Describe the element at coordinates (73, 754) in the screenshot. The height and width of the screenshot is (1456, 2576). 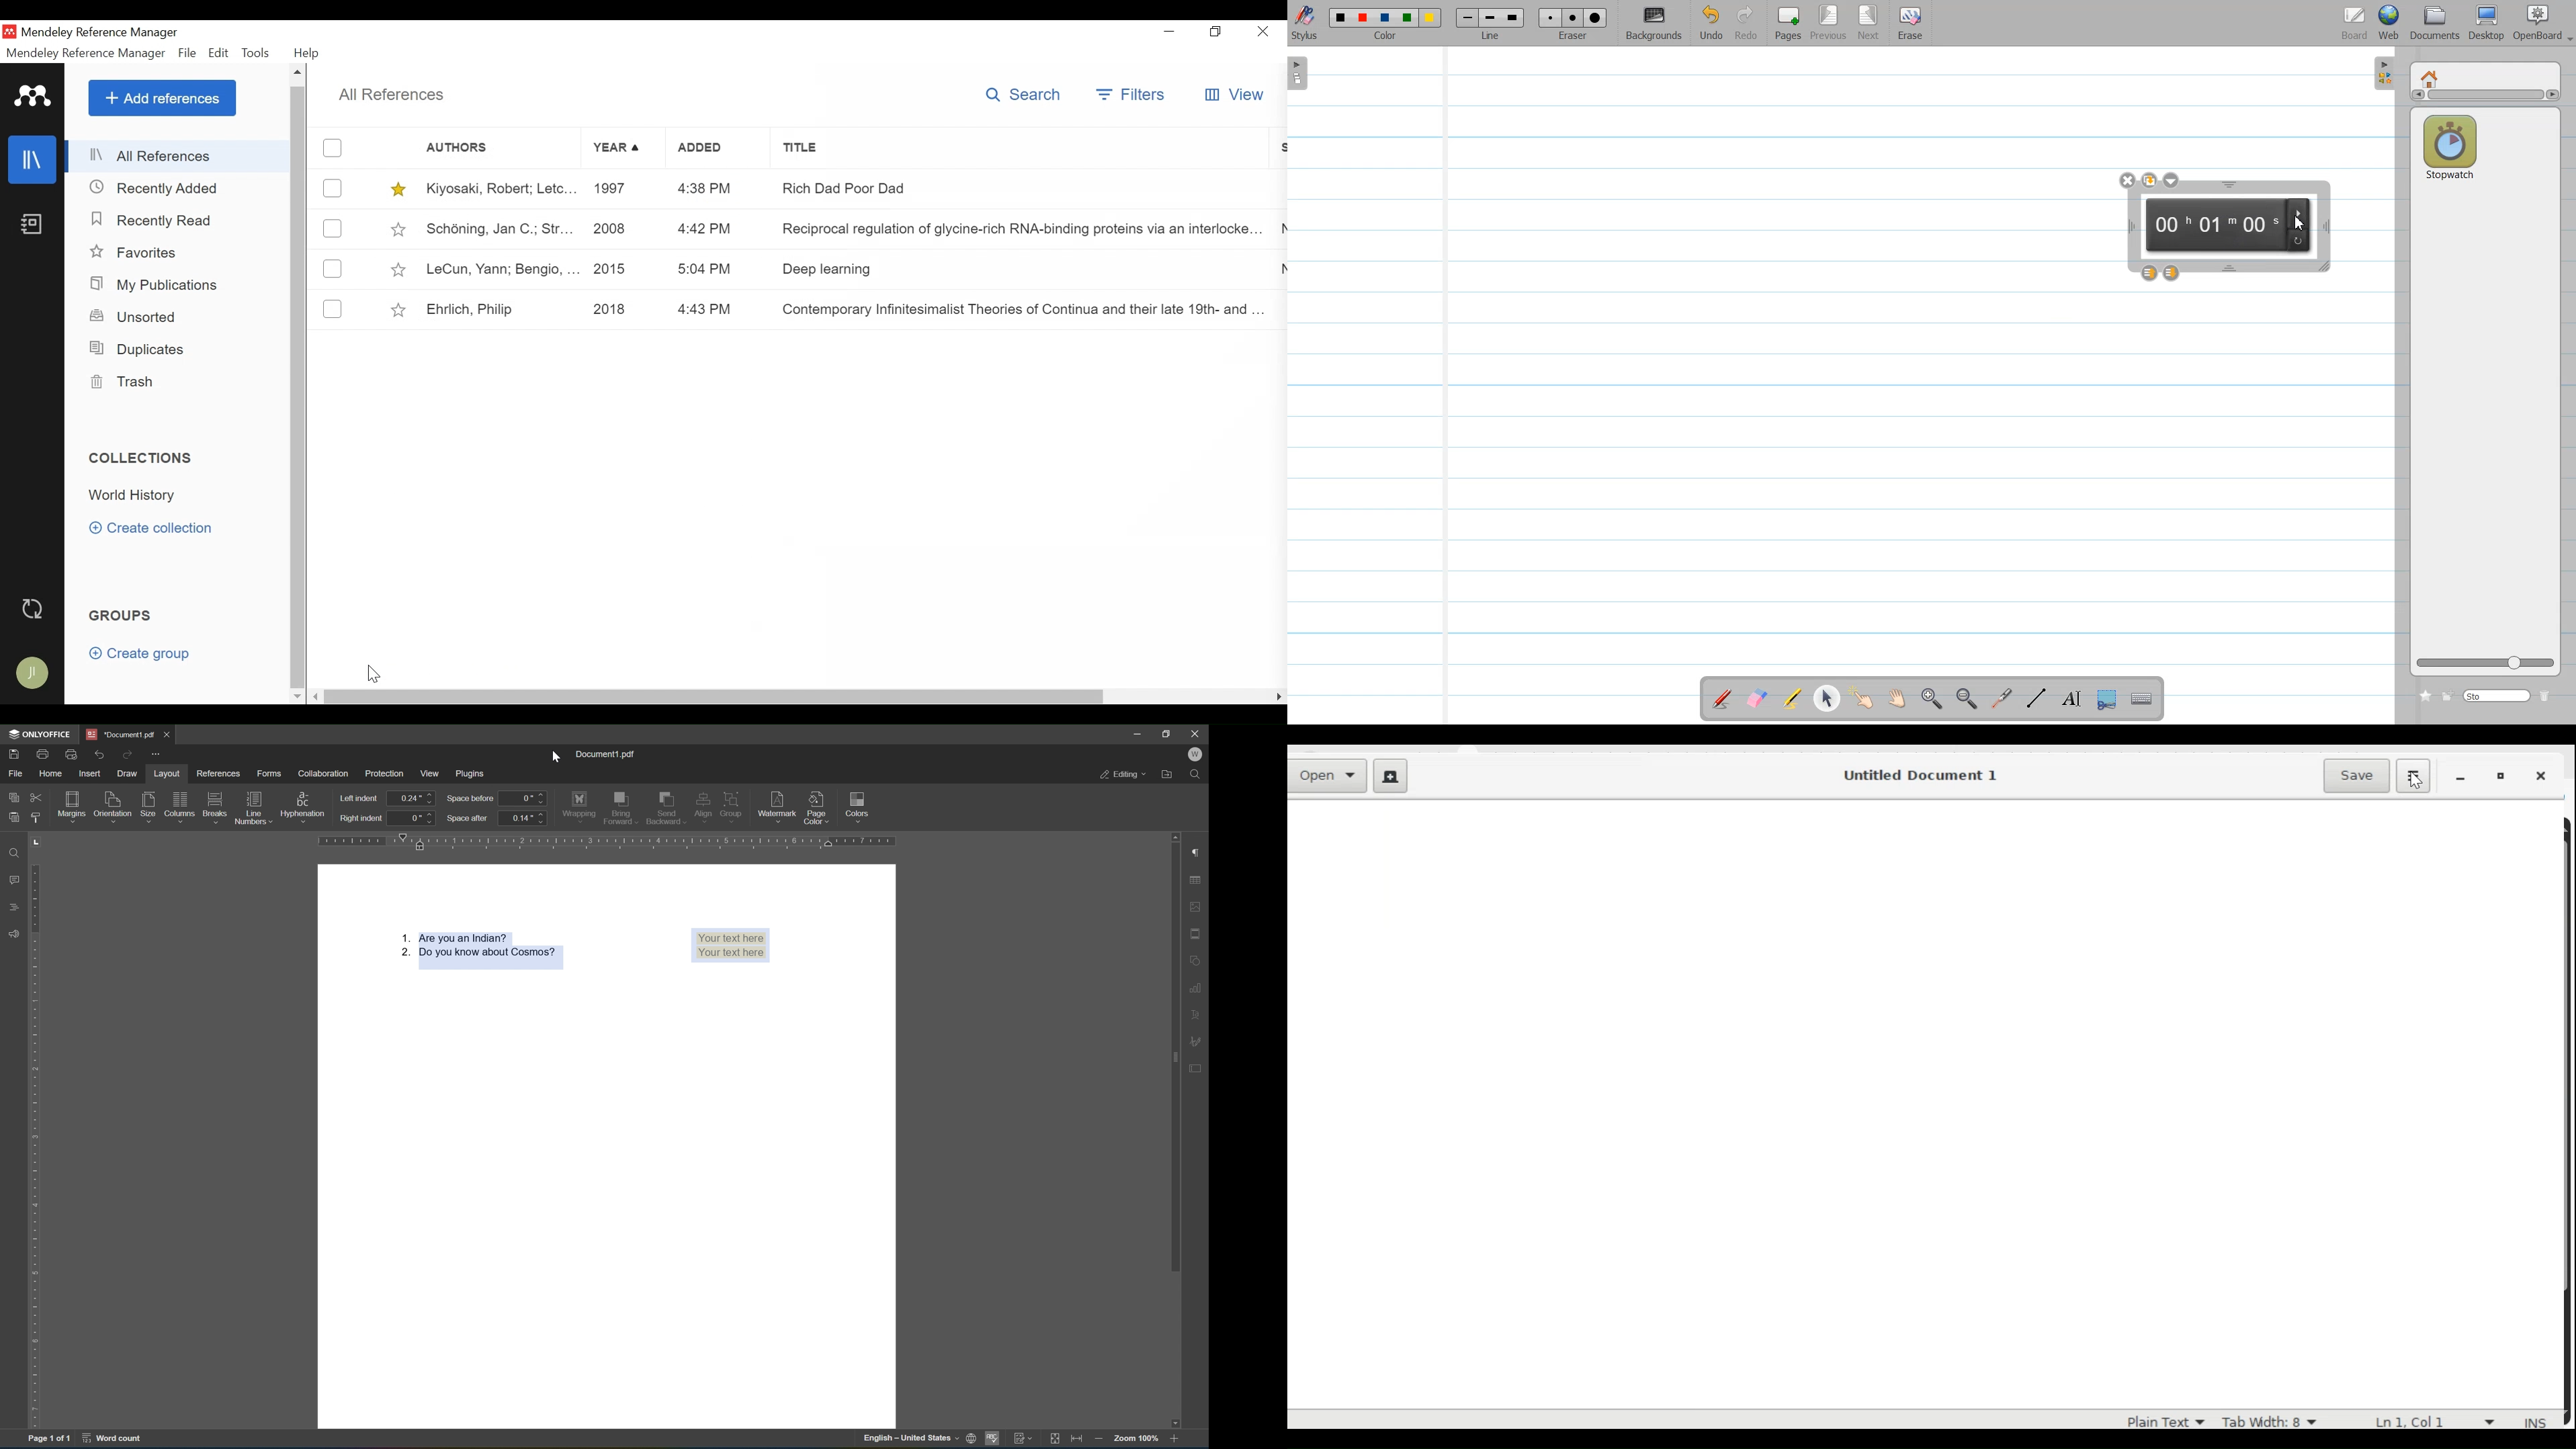
I see `print preview` at that location.